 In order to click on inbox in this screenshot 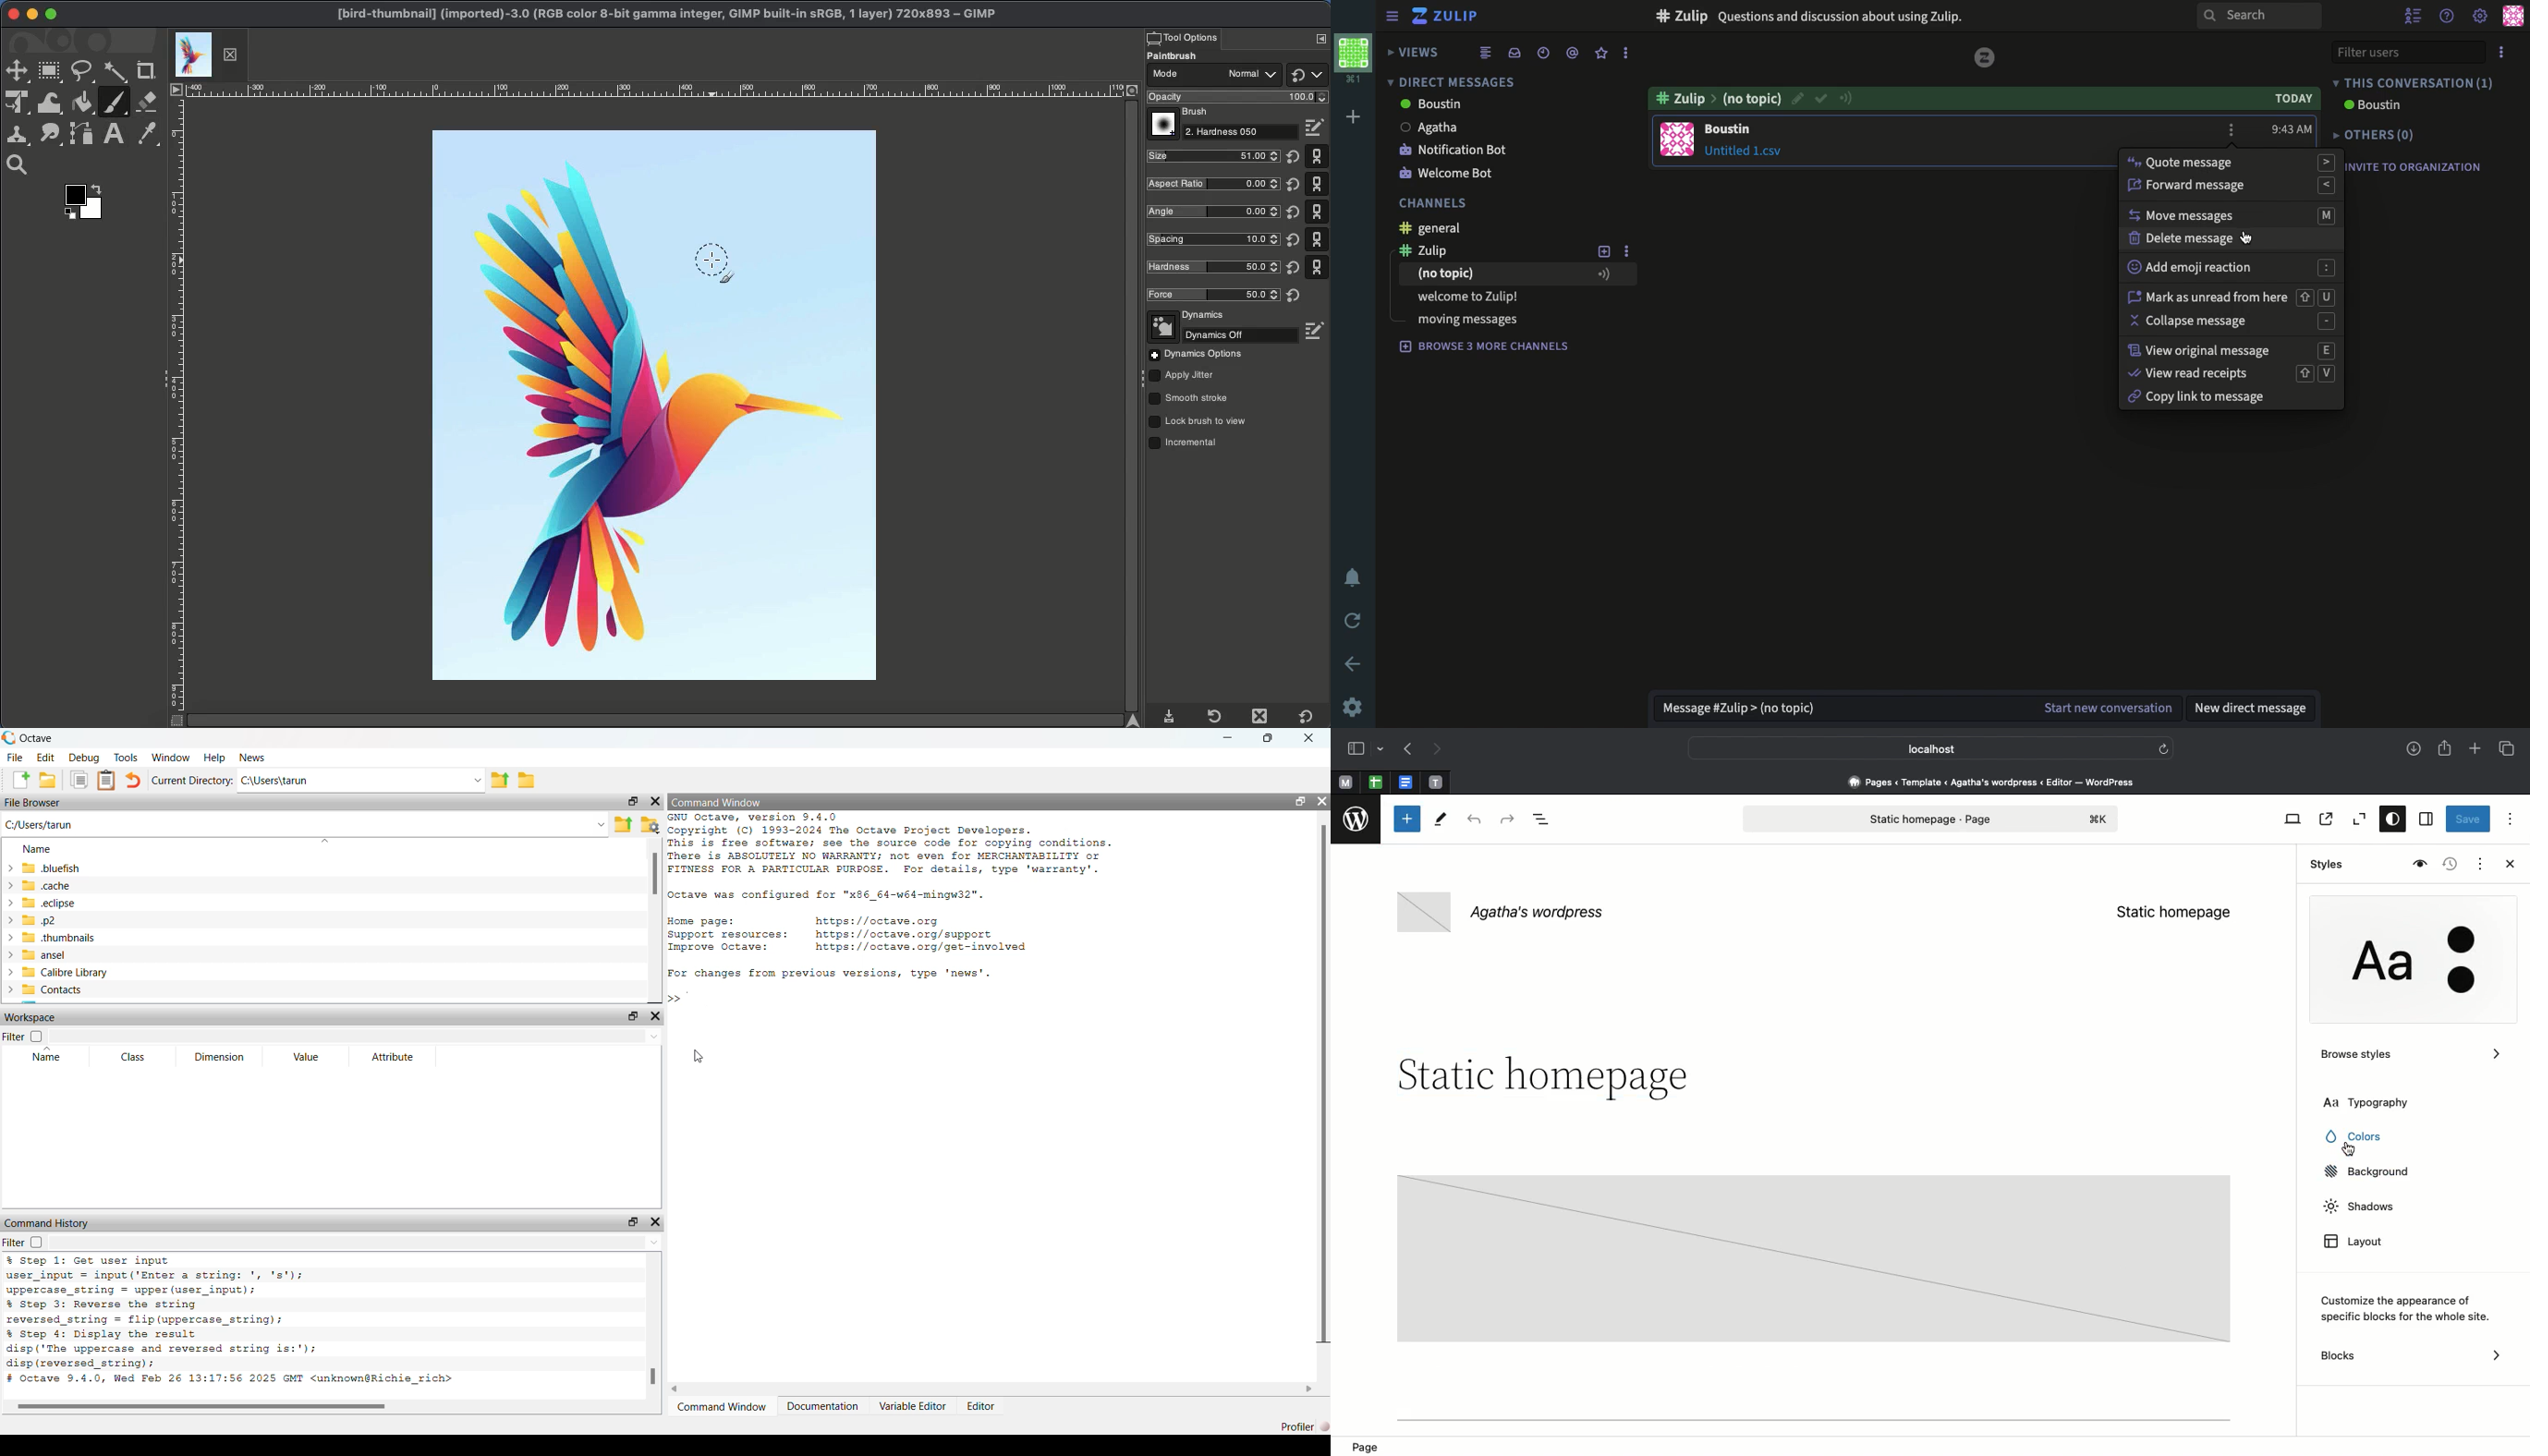, I will do `click(1514, 52)`.